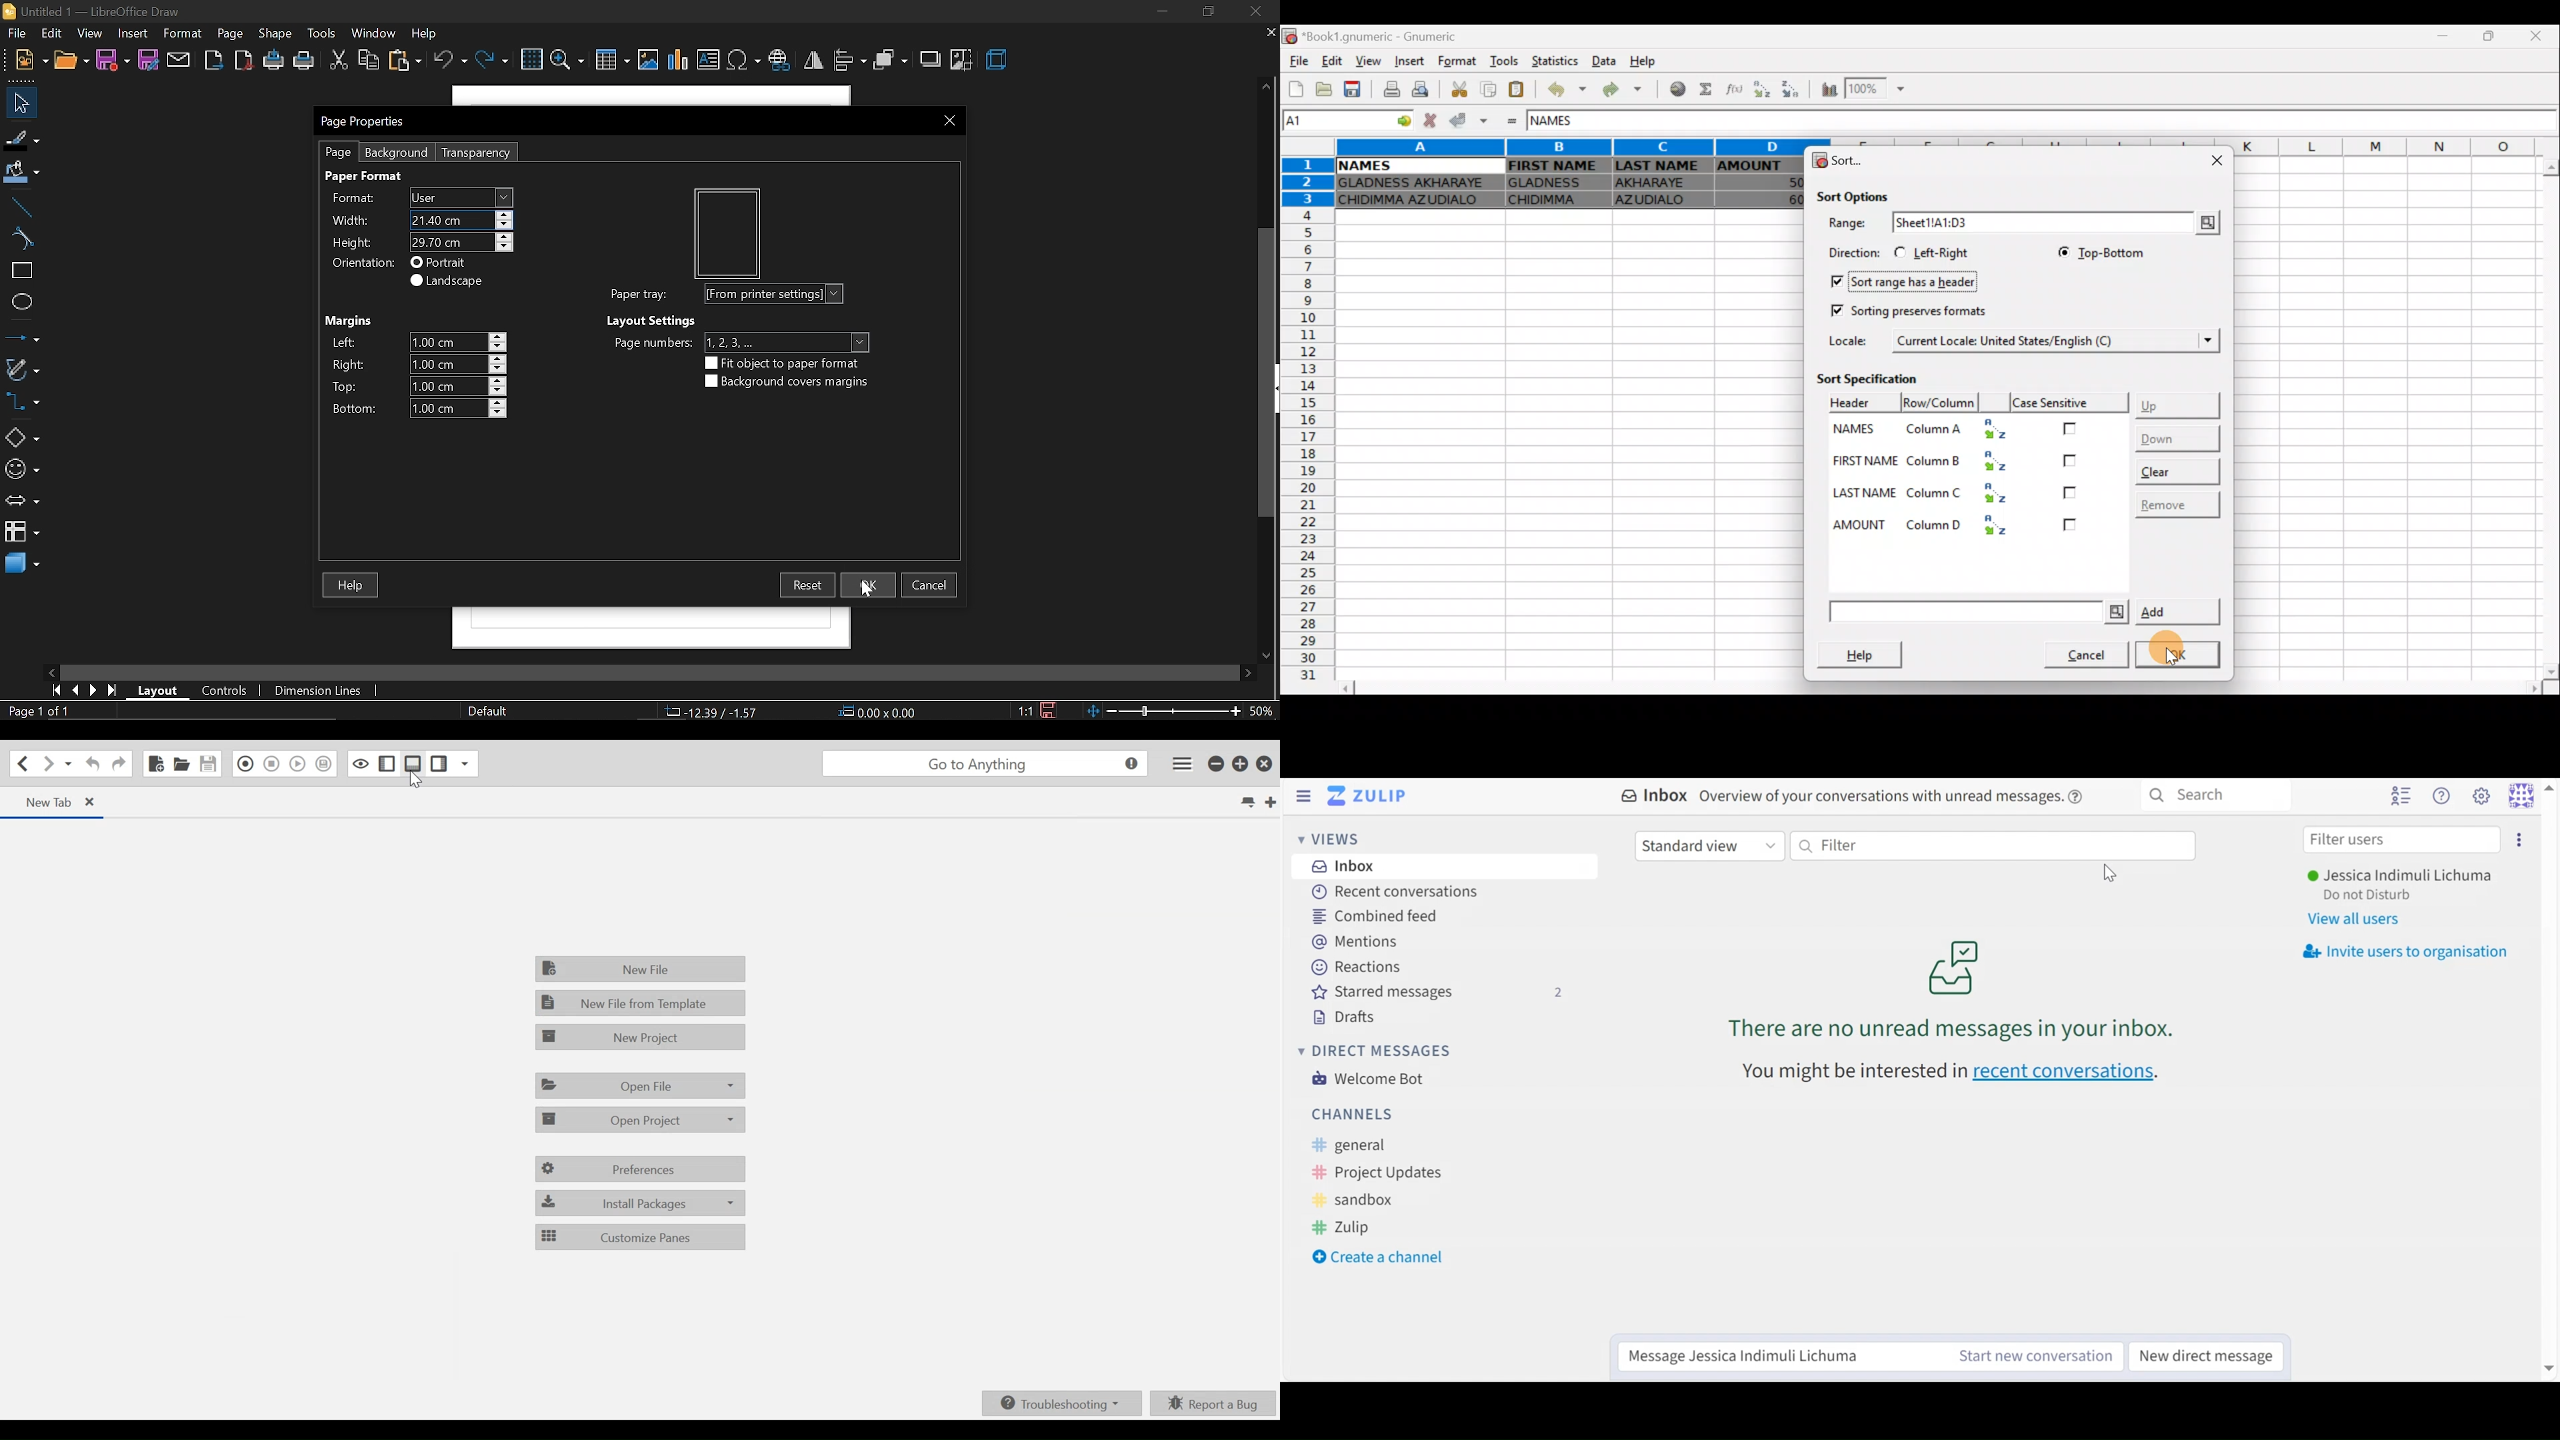 This screenshot has width=2576, height=1456. Describe the element at coordinates (157, 763) in the screenshot. I see `New File` at that location.